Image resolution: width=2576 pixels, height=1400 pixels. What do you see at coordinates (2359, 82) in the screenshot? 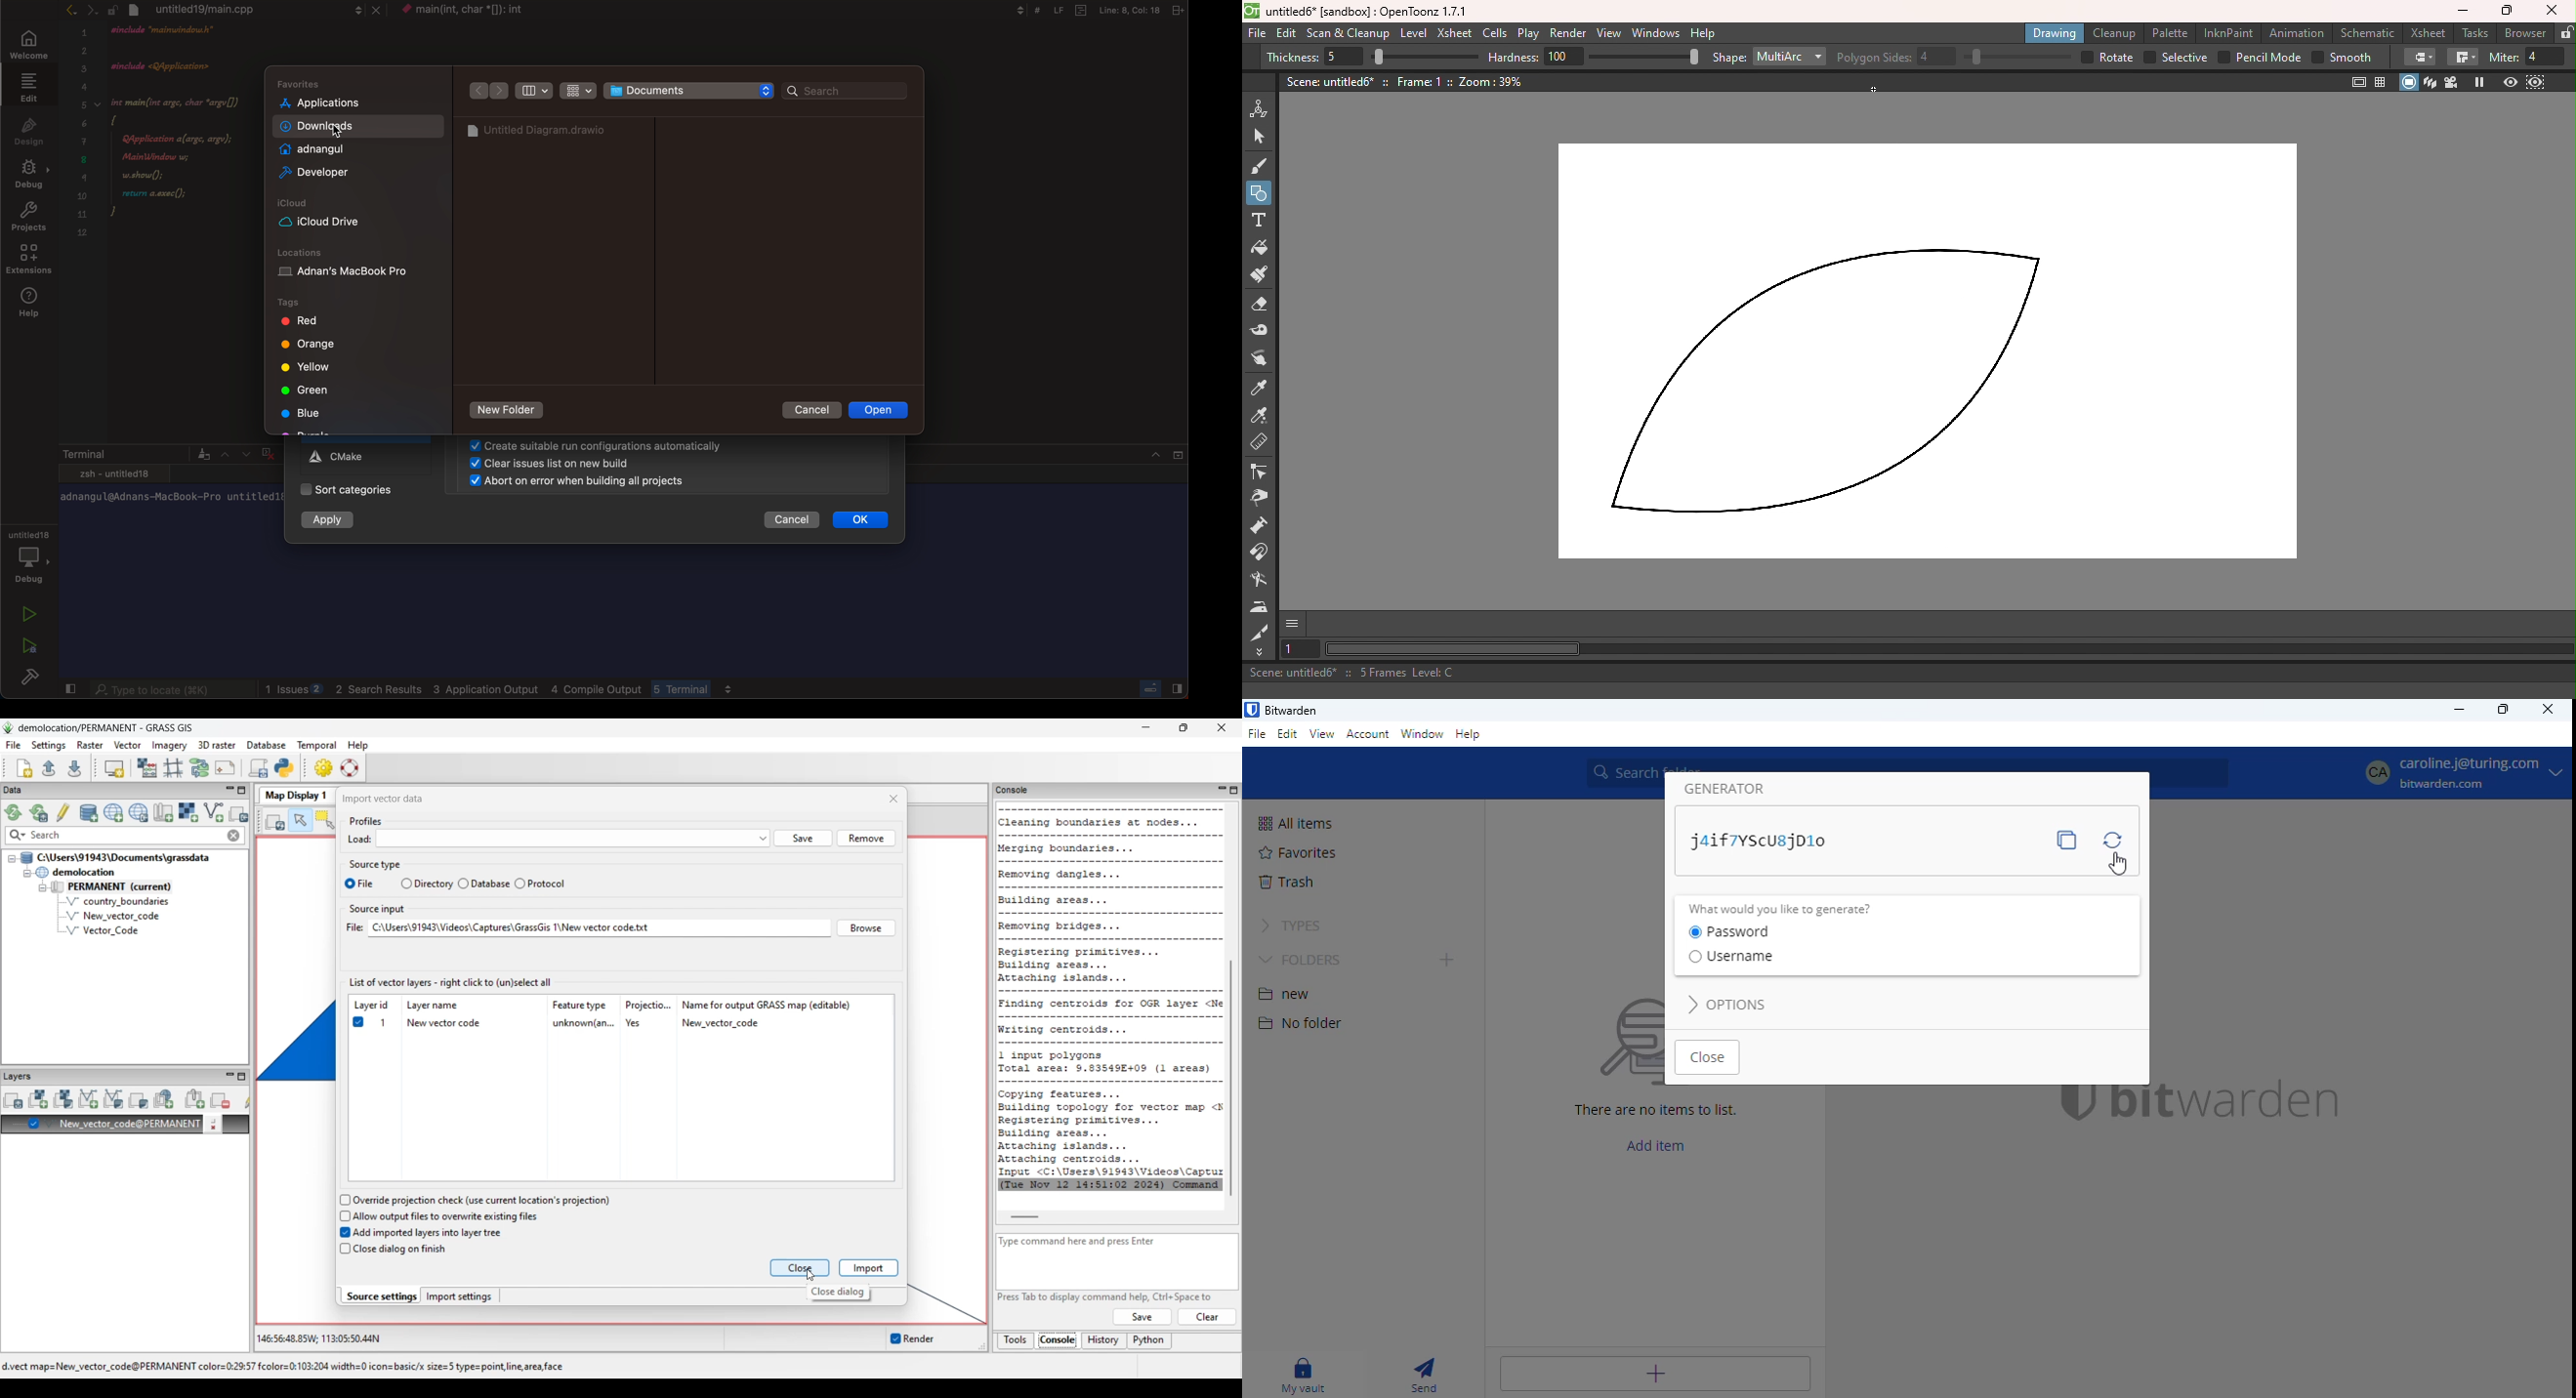
I see `Safe area` at bounding box center [2359, 82].